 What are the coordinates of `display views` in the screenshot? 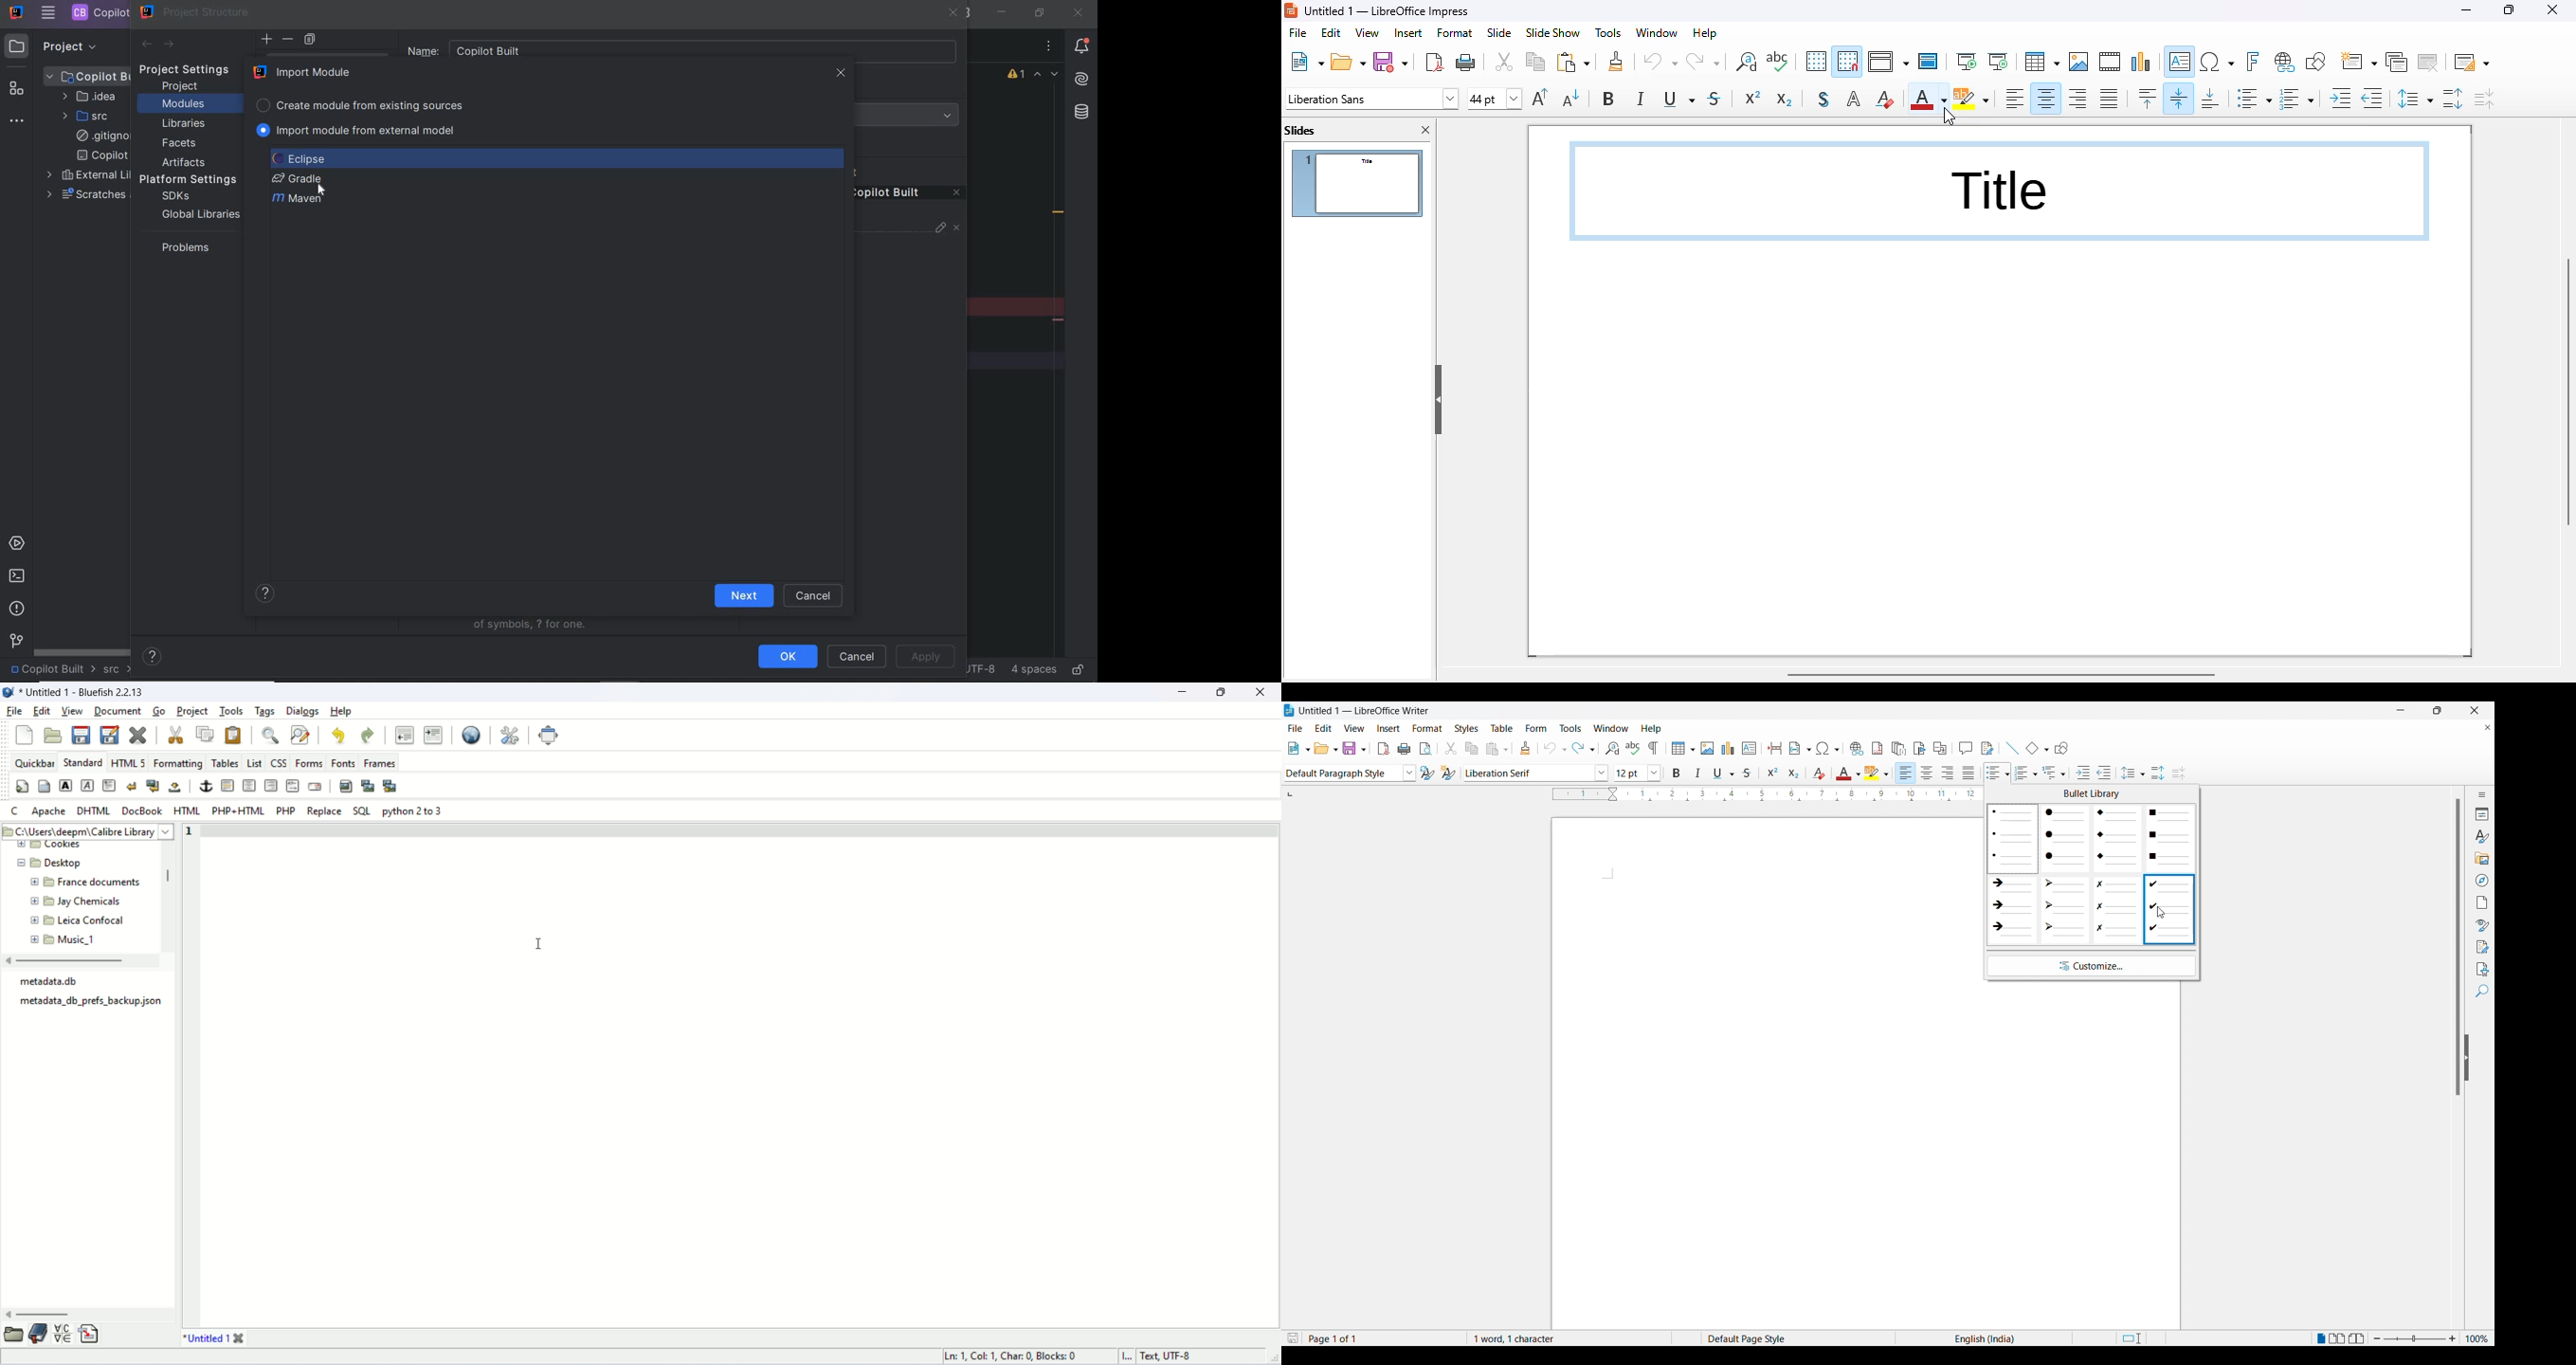 It's located at (1887, 62).